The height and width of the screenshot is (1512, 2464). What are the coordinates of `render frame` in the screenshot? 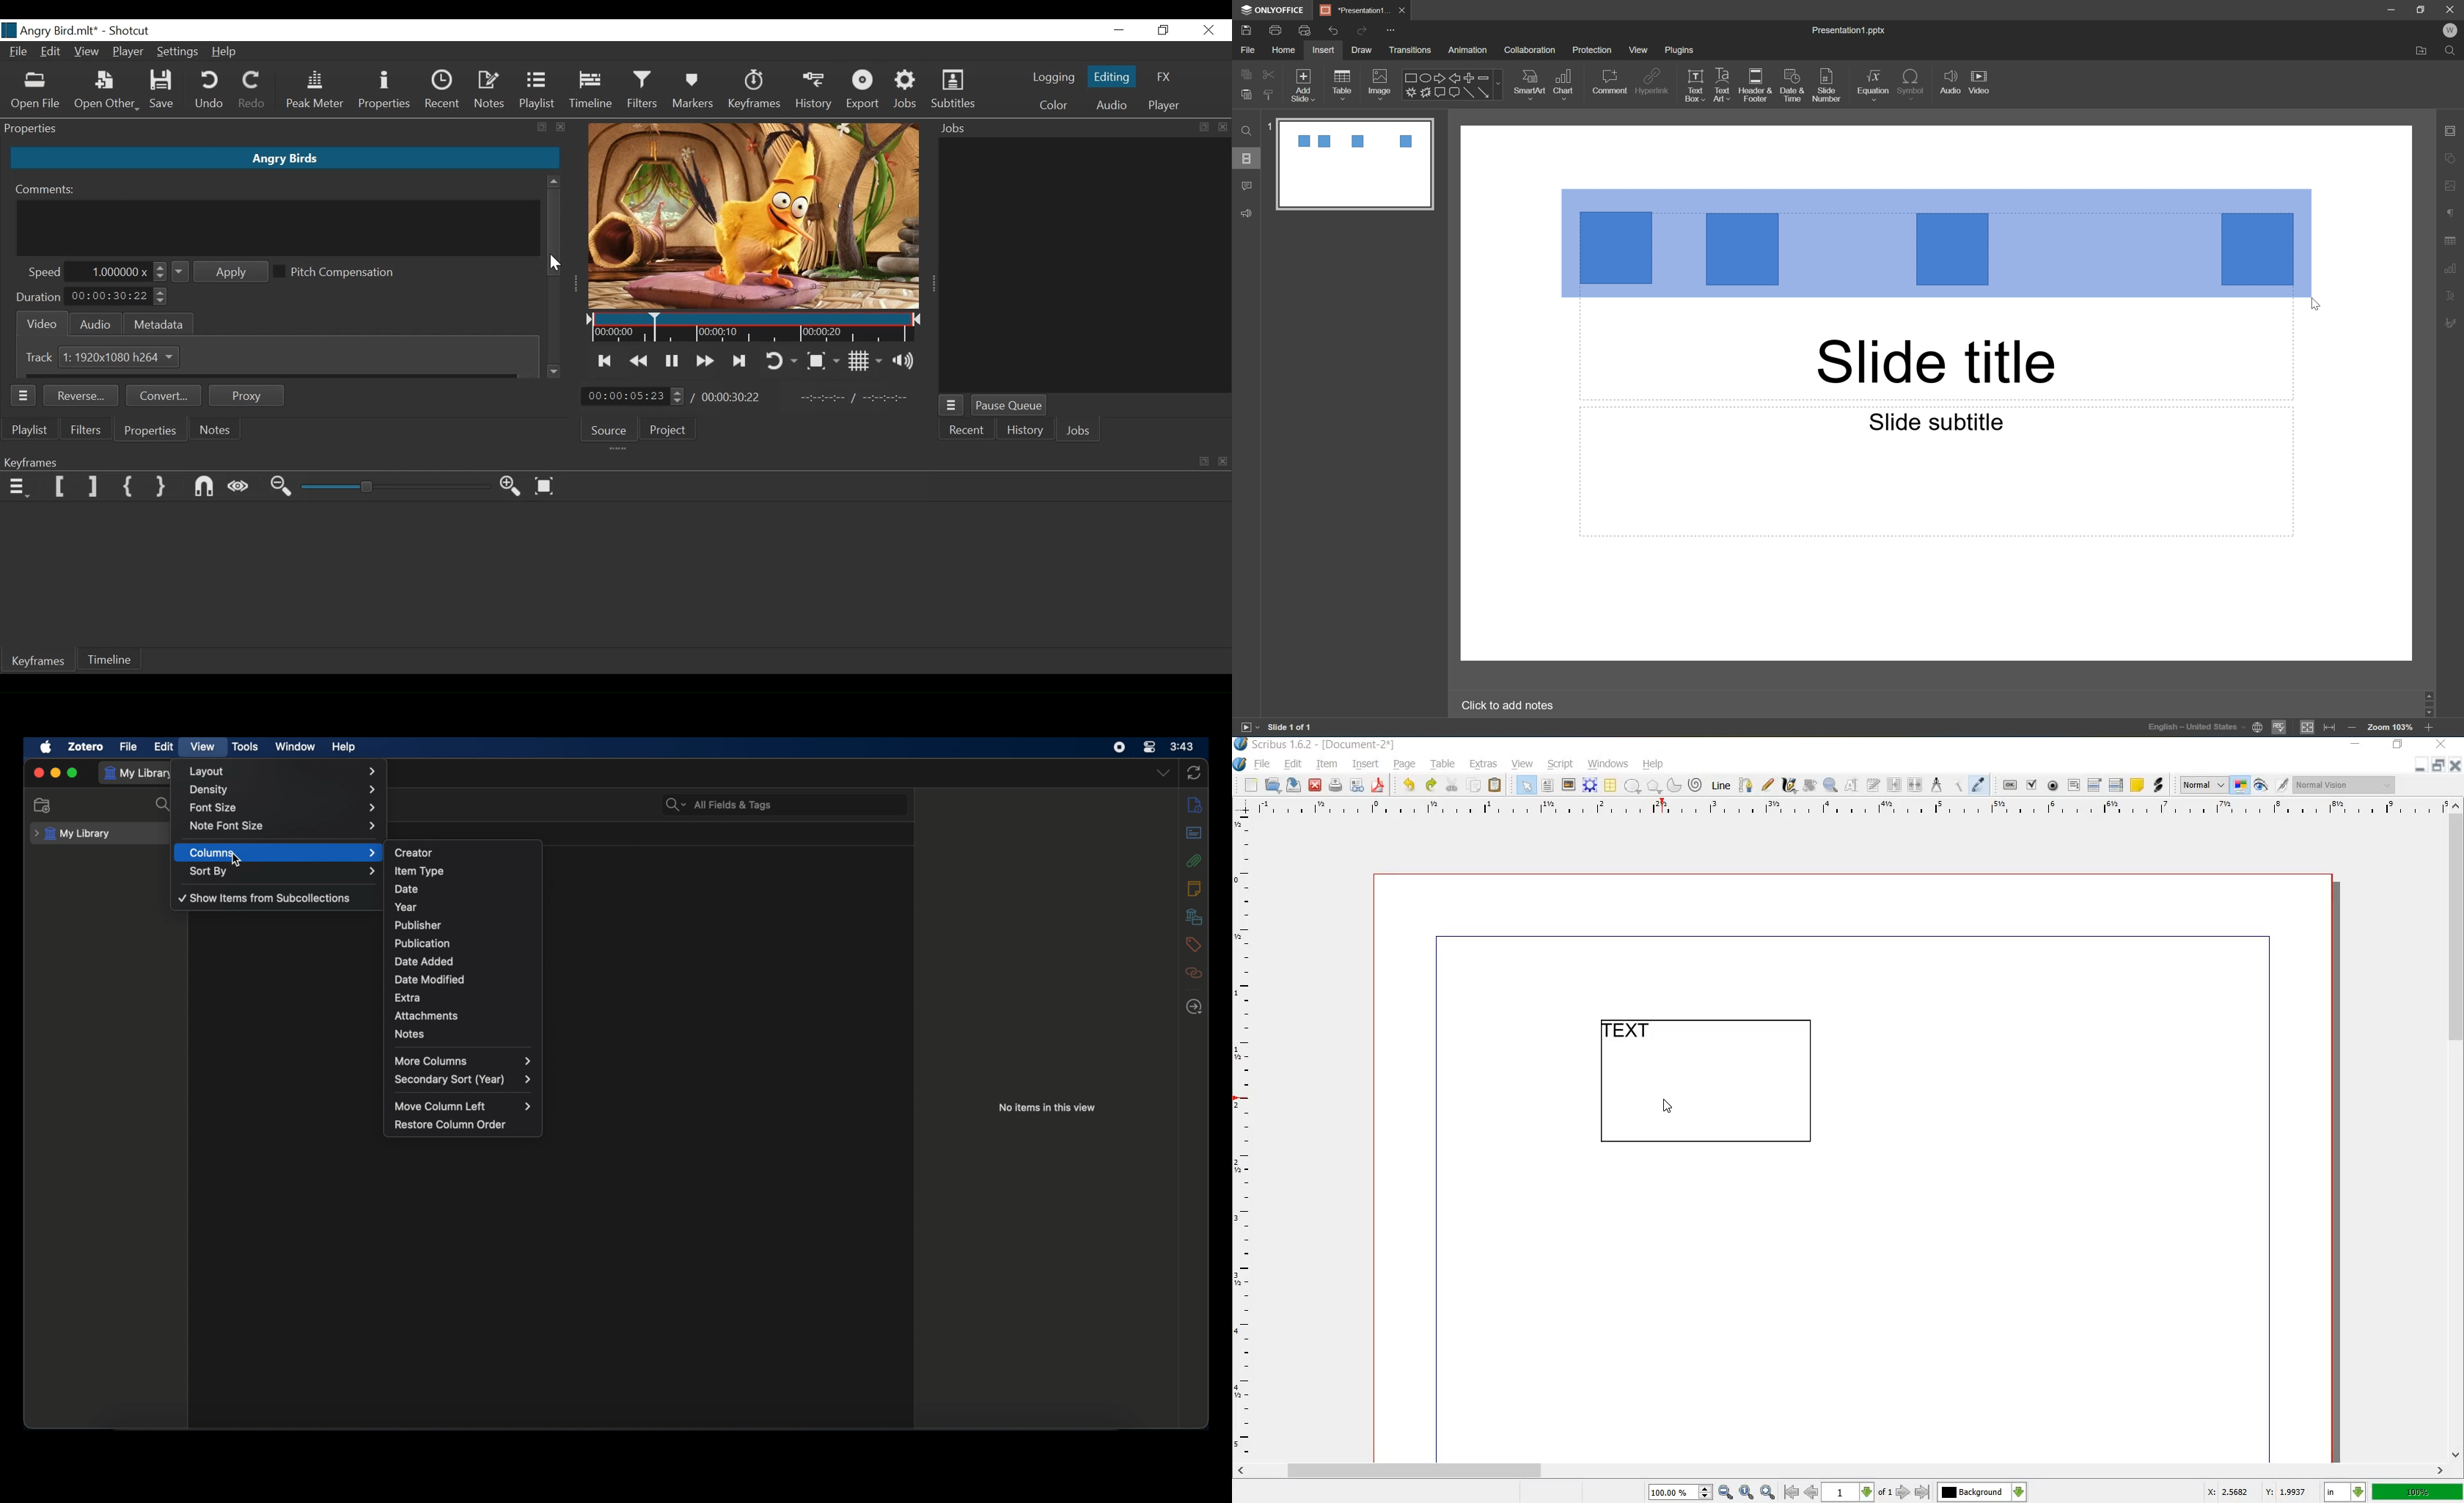 It's located at (1590, 786).